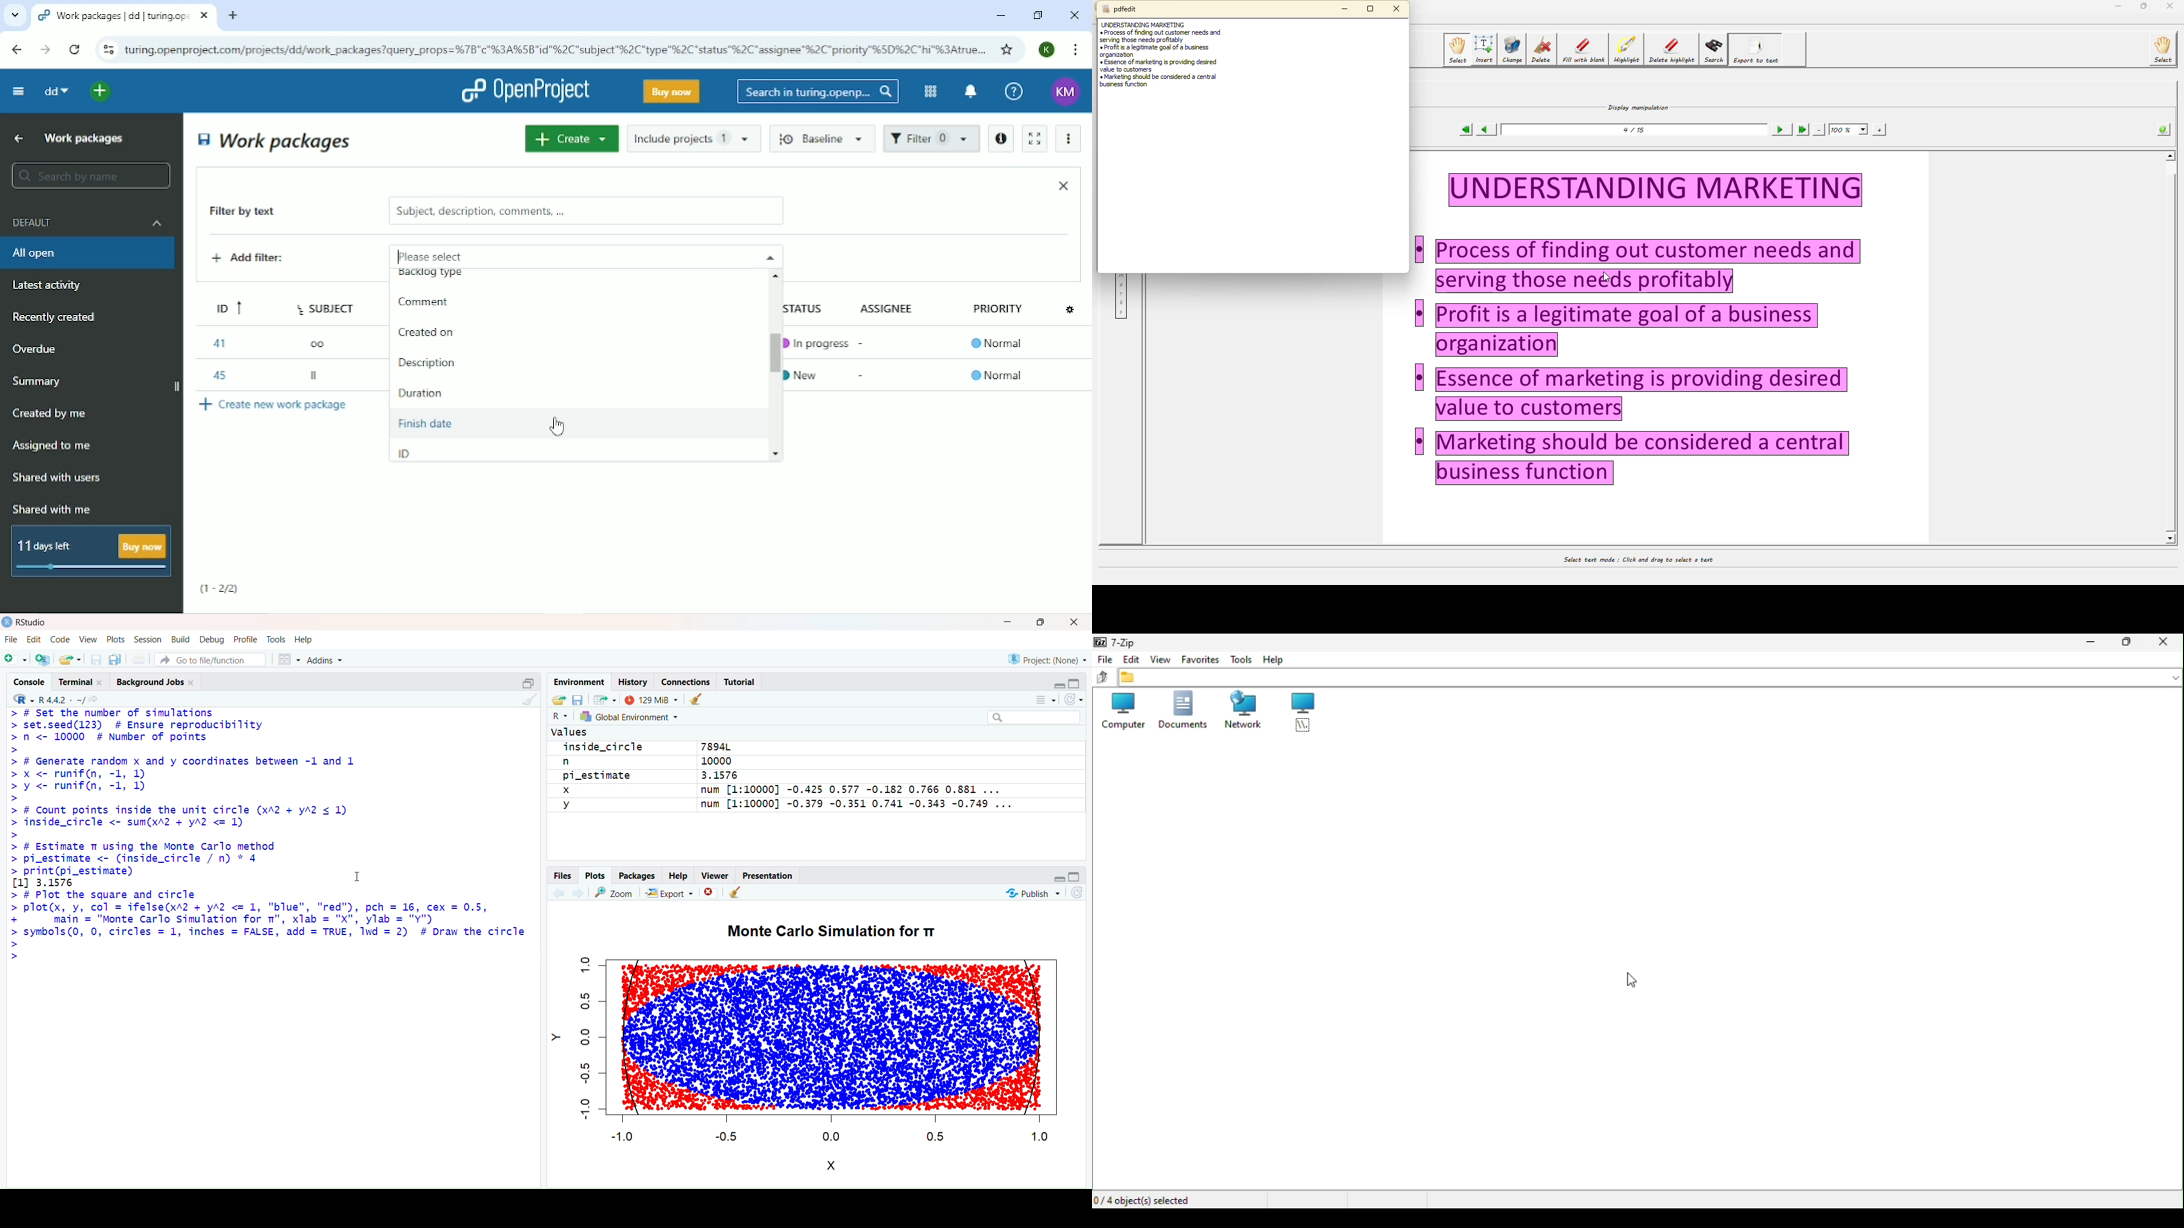 This screenshot has width=2184, height=1232. Describe the element at coordinates (427, 361) in the screenshot. I see `Description` at that location.